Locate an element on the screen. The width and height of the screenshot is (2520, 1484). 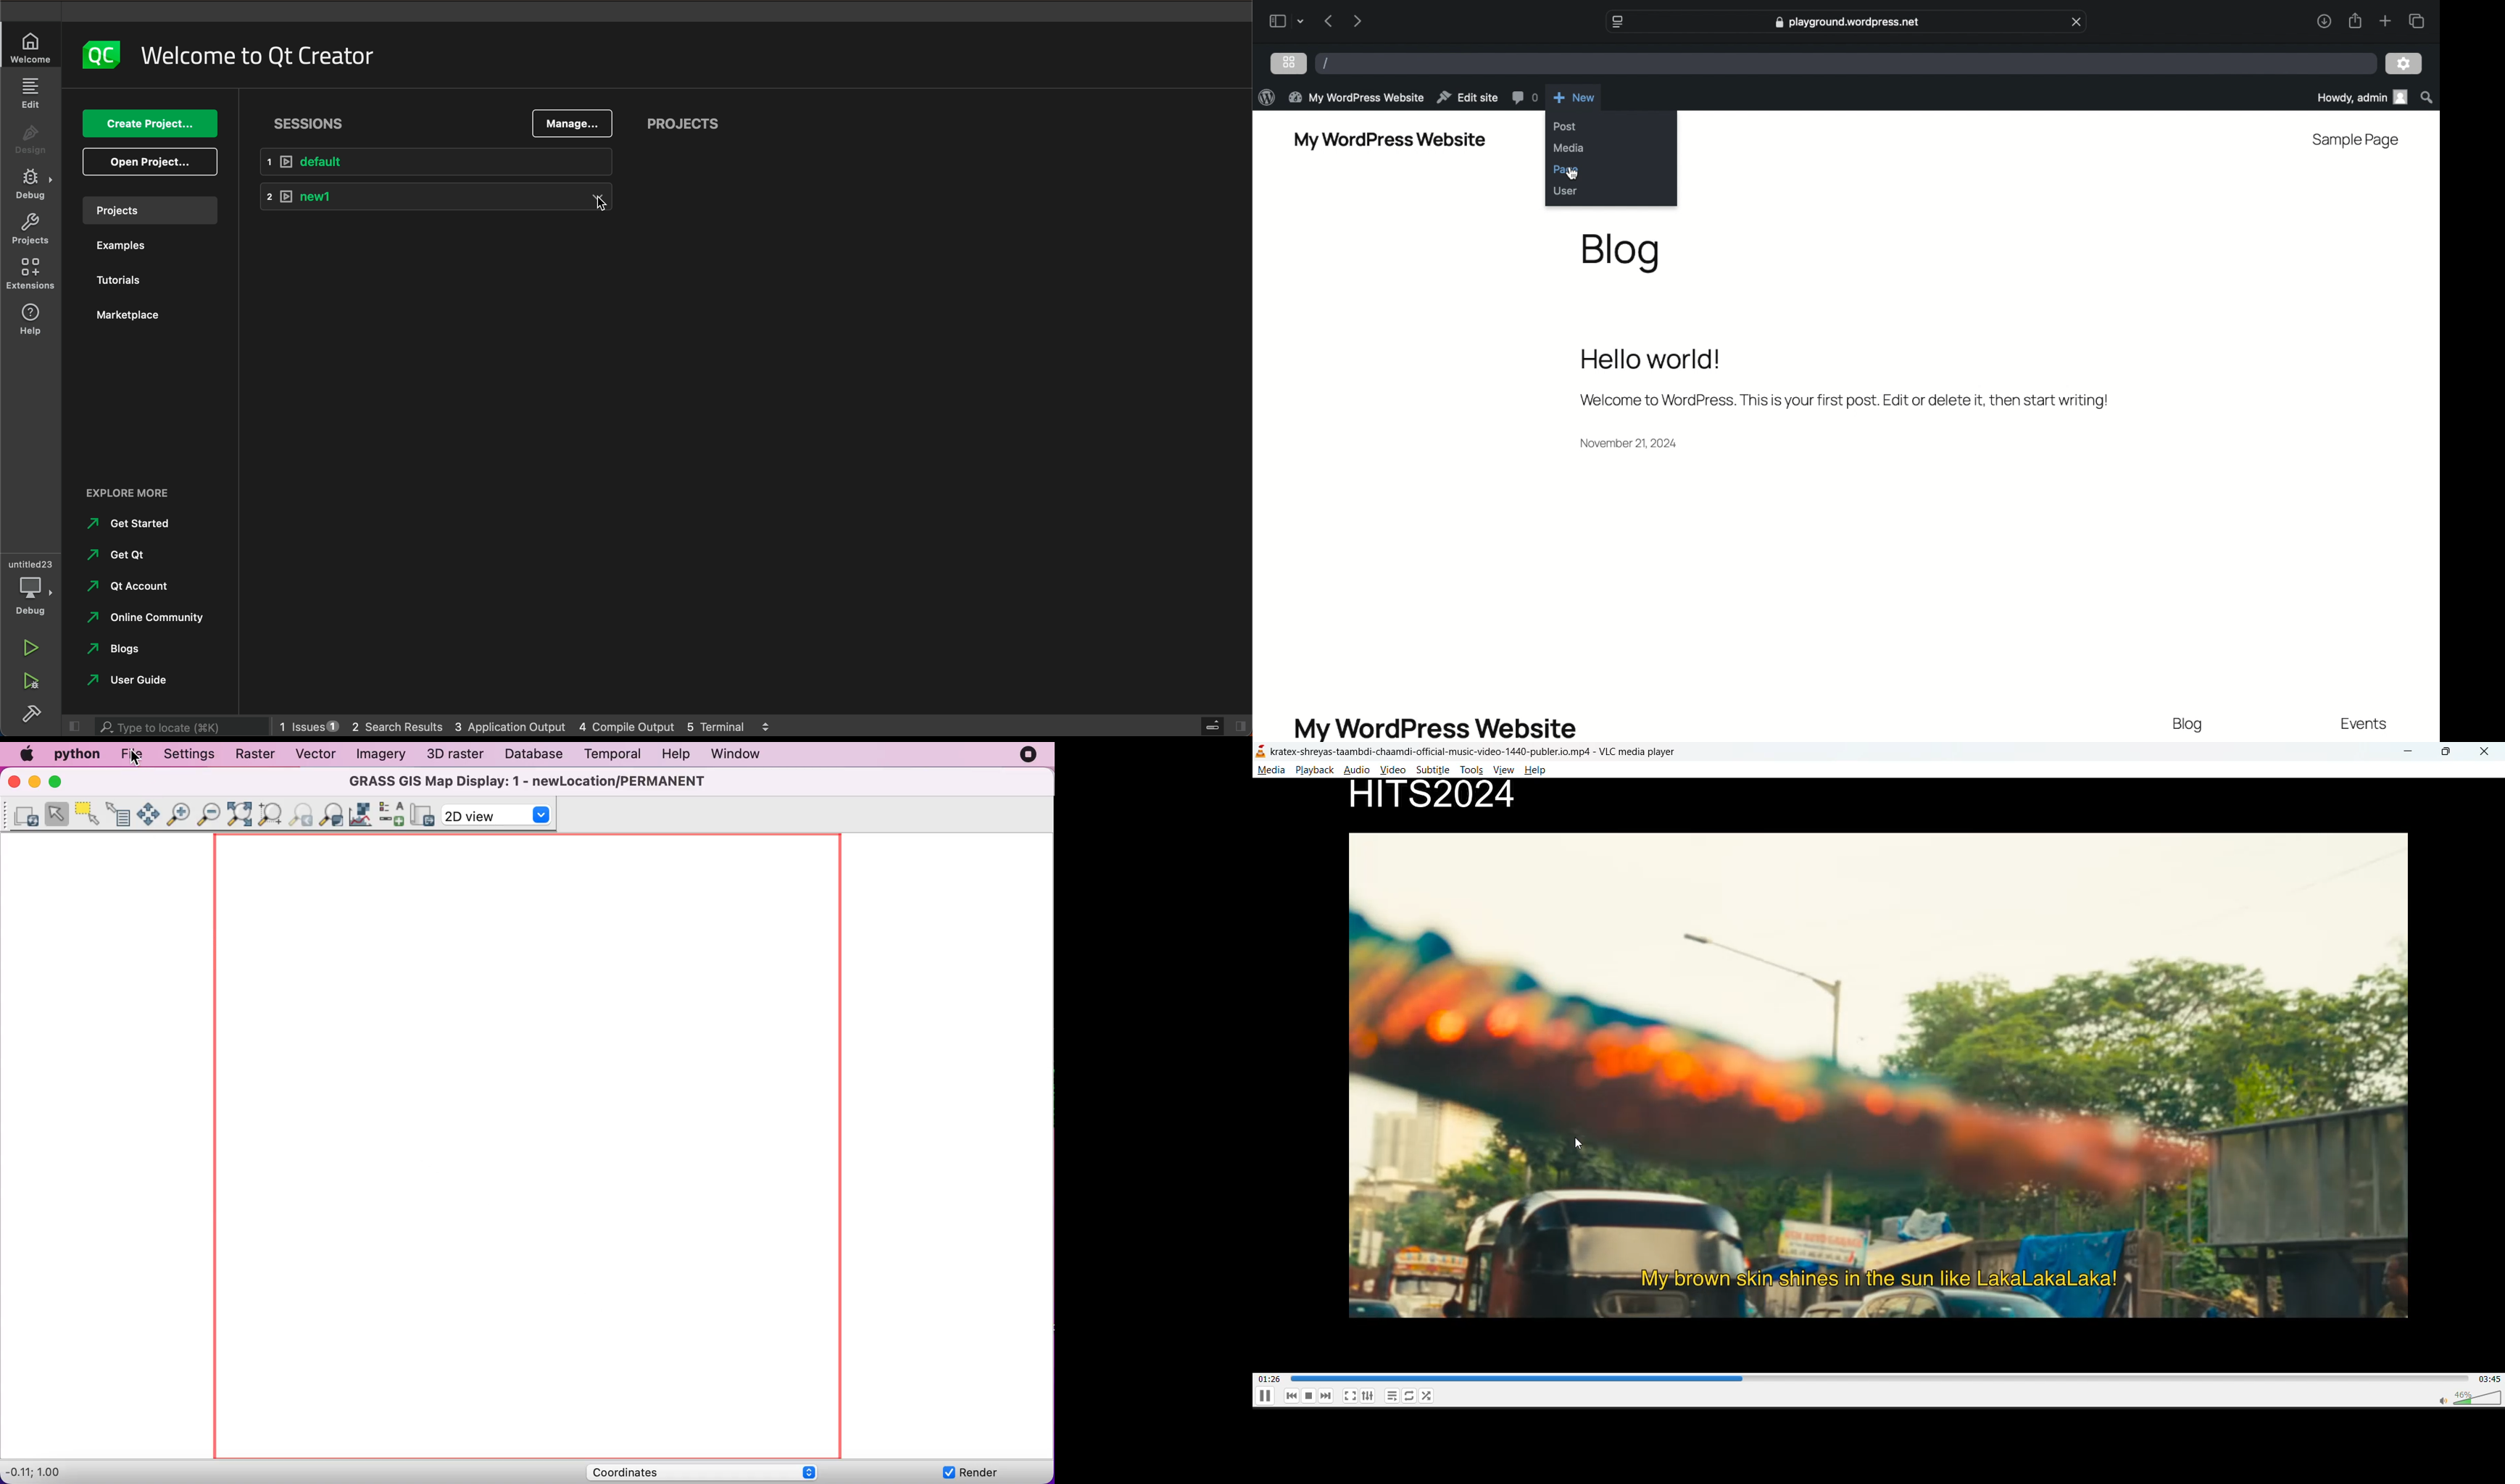
events is located at coordinates (2364, 724).